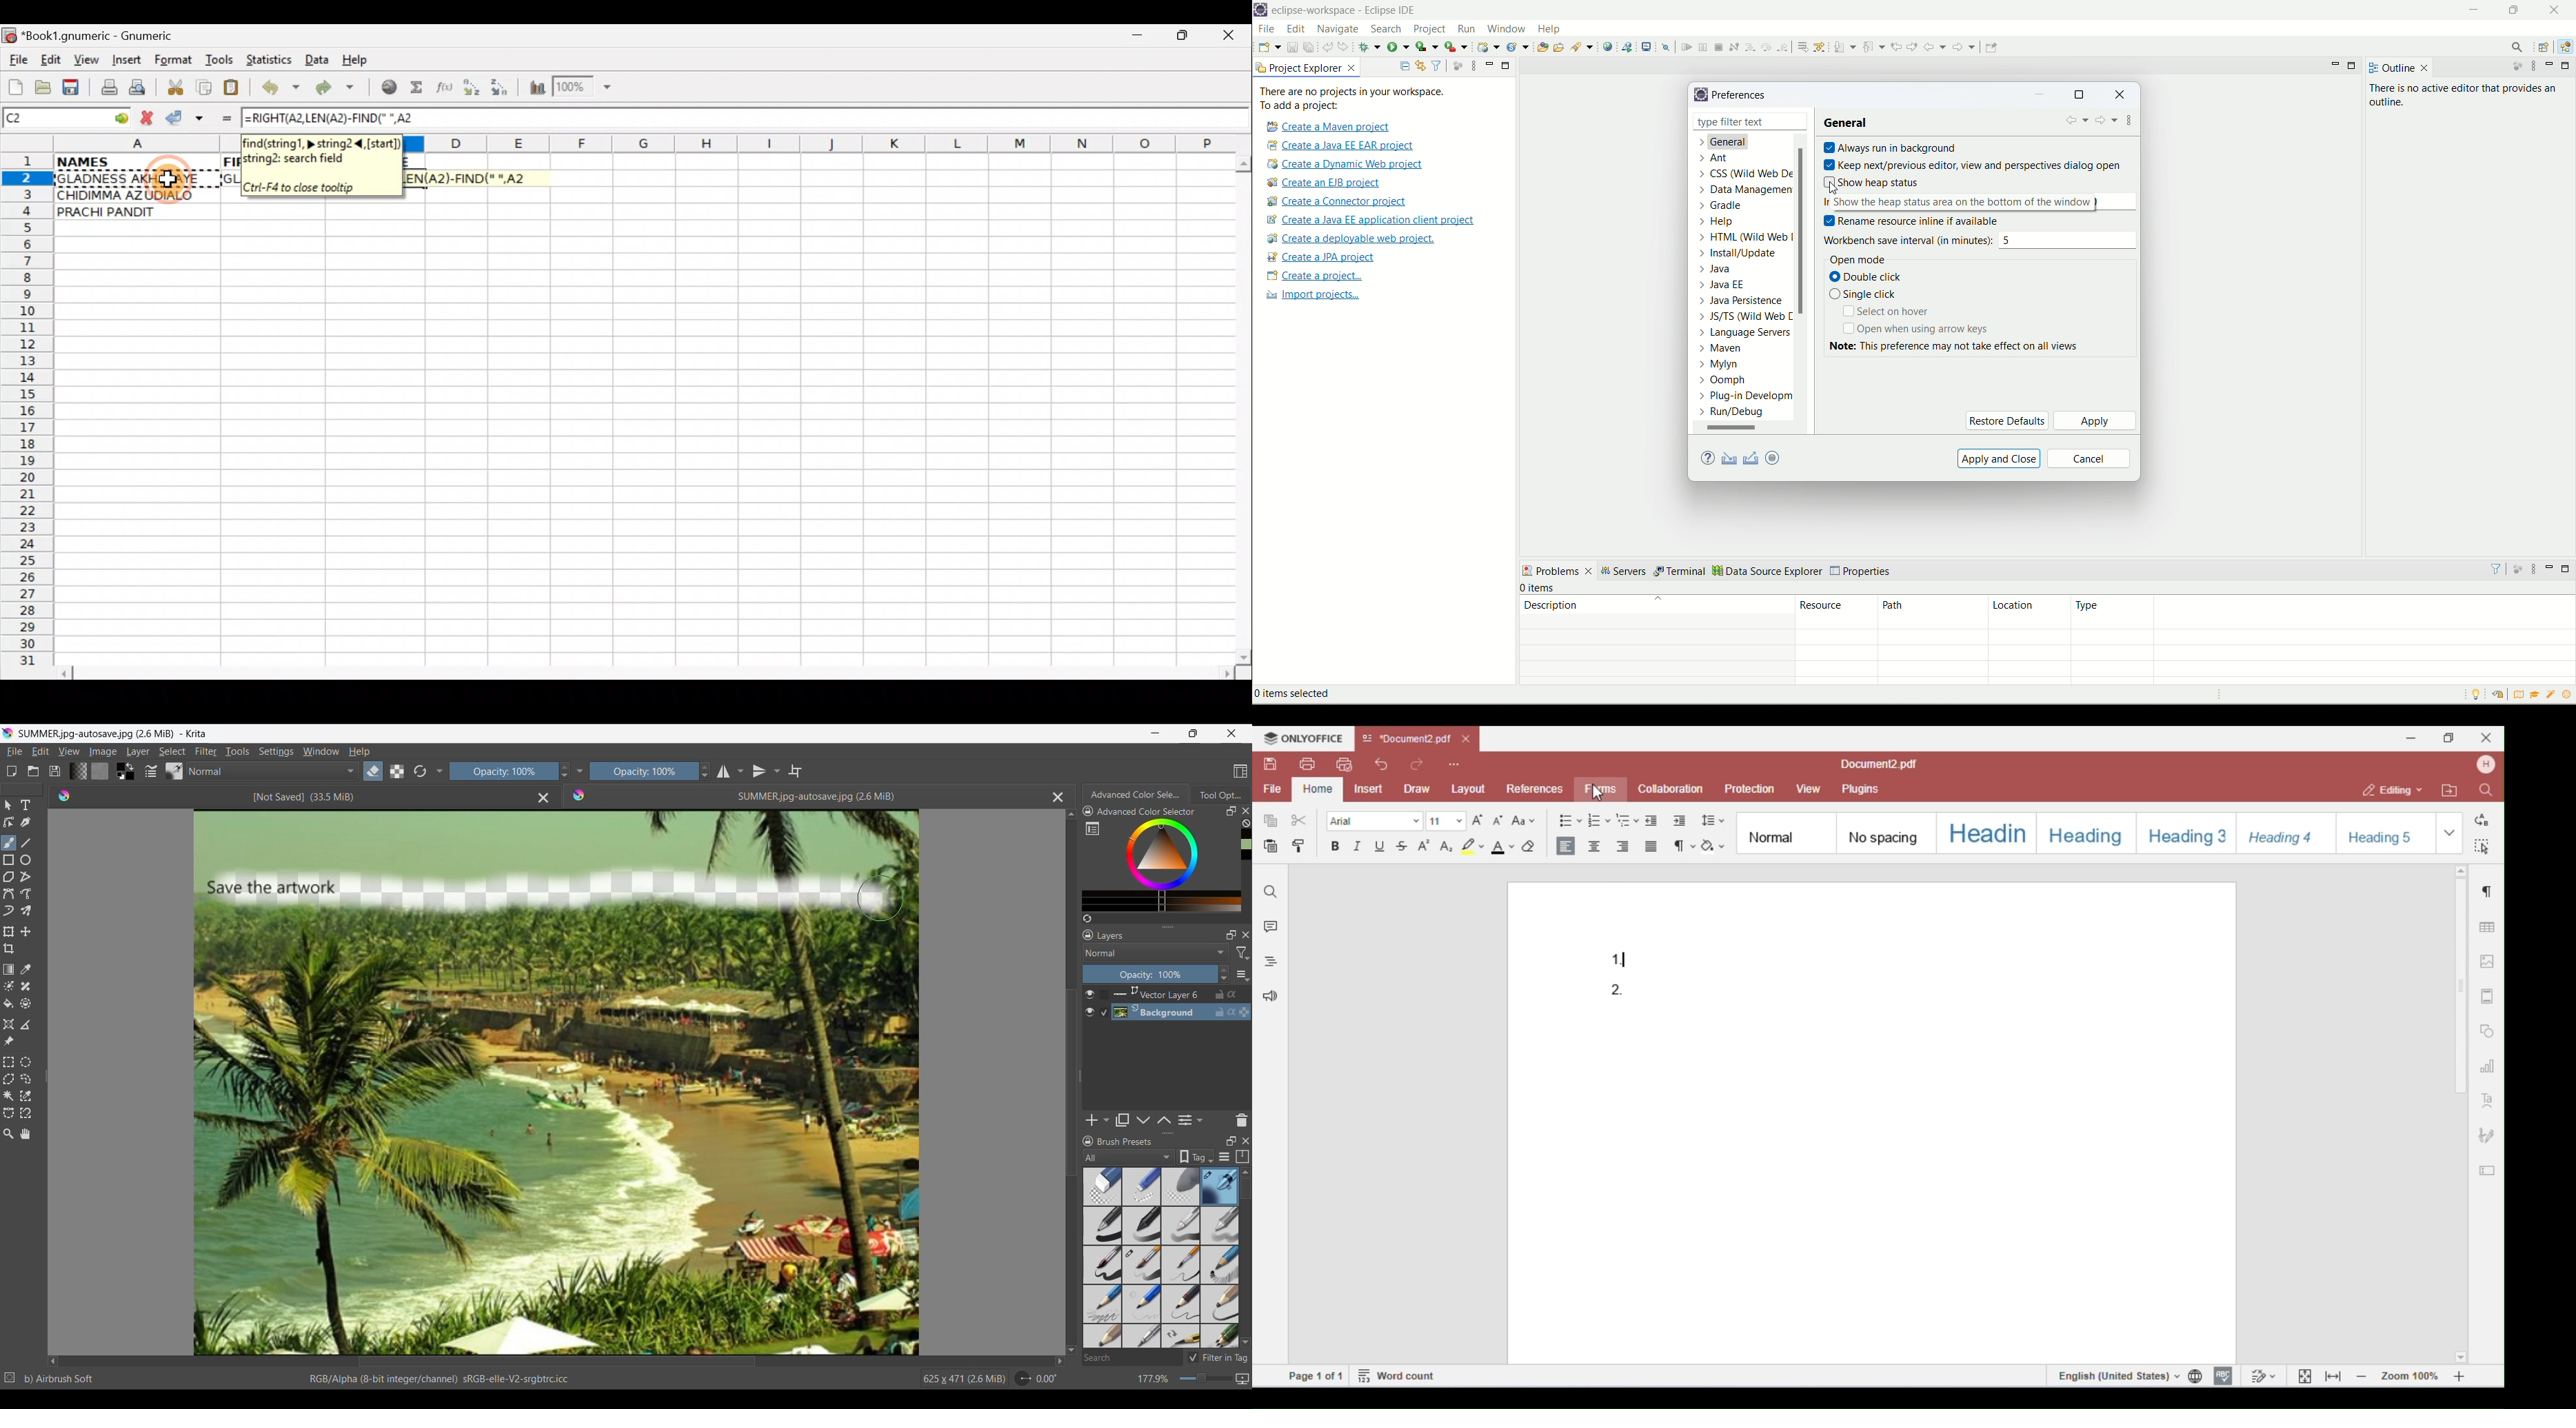 The image size is (2576, 1428). I want to click on All, so click(1129, 1157).